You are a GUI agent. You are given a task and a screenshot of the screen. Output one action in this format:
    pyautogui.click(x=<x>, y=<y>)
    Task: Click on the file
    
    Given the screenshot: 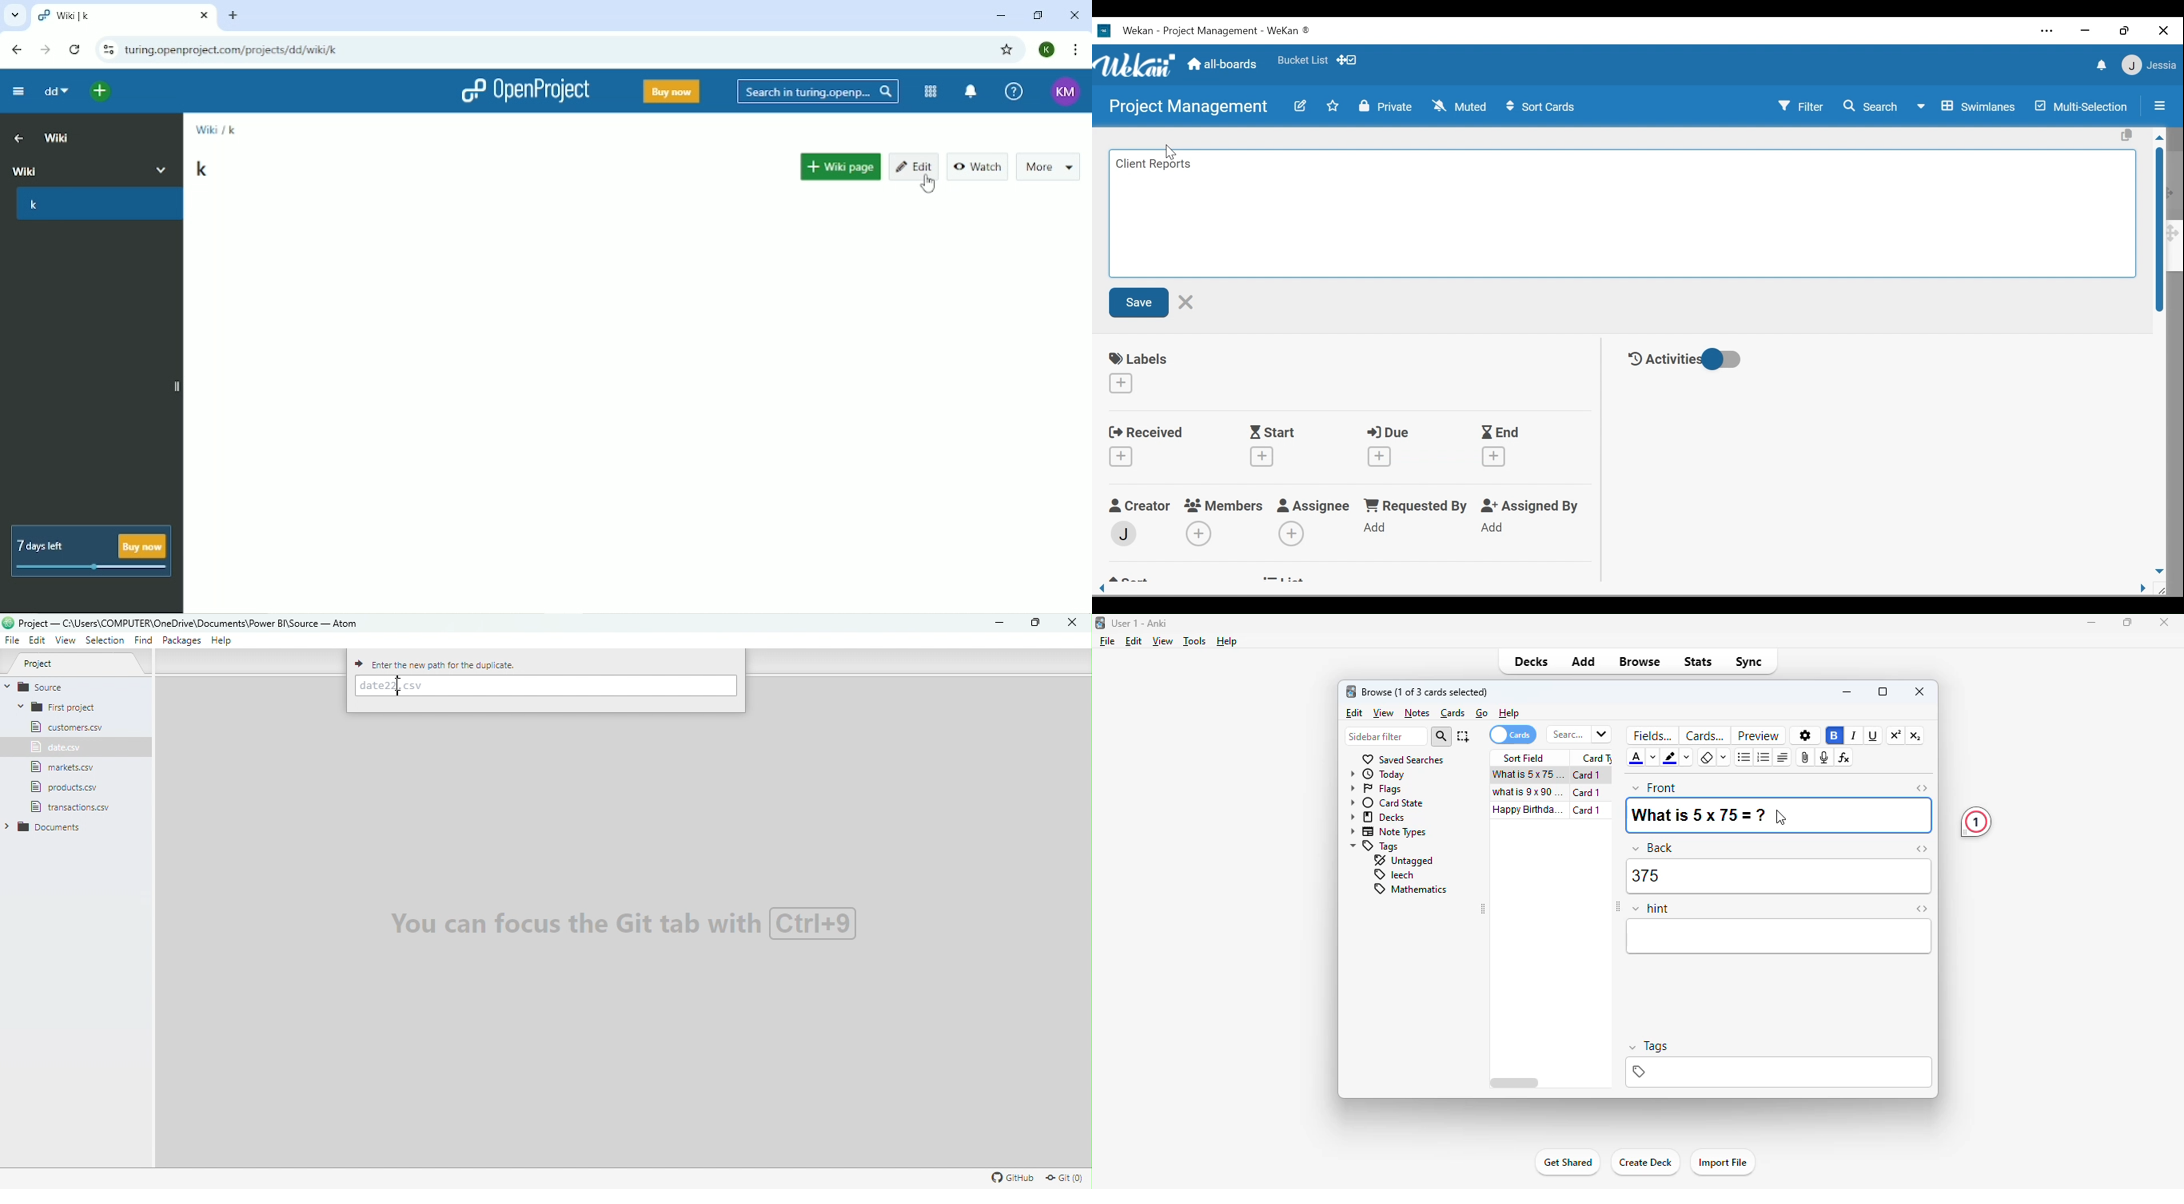 What is the action you would take?
    pyautogui.click(x=67, y=806)
    